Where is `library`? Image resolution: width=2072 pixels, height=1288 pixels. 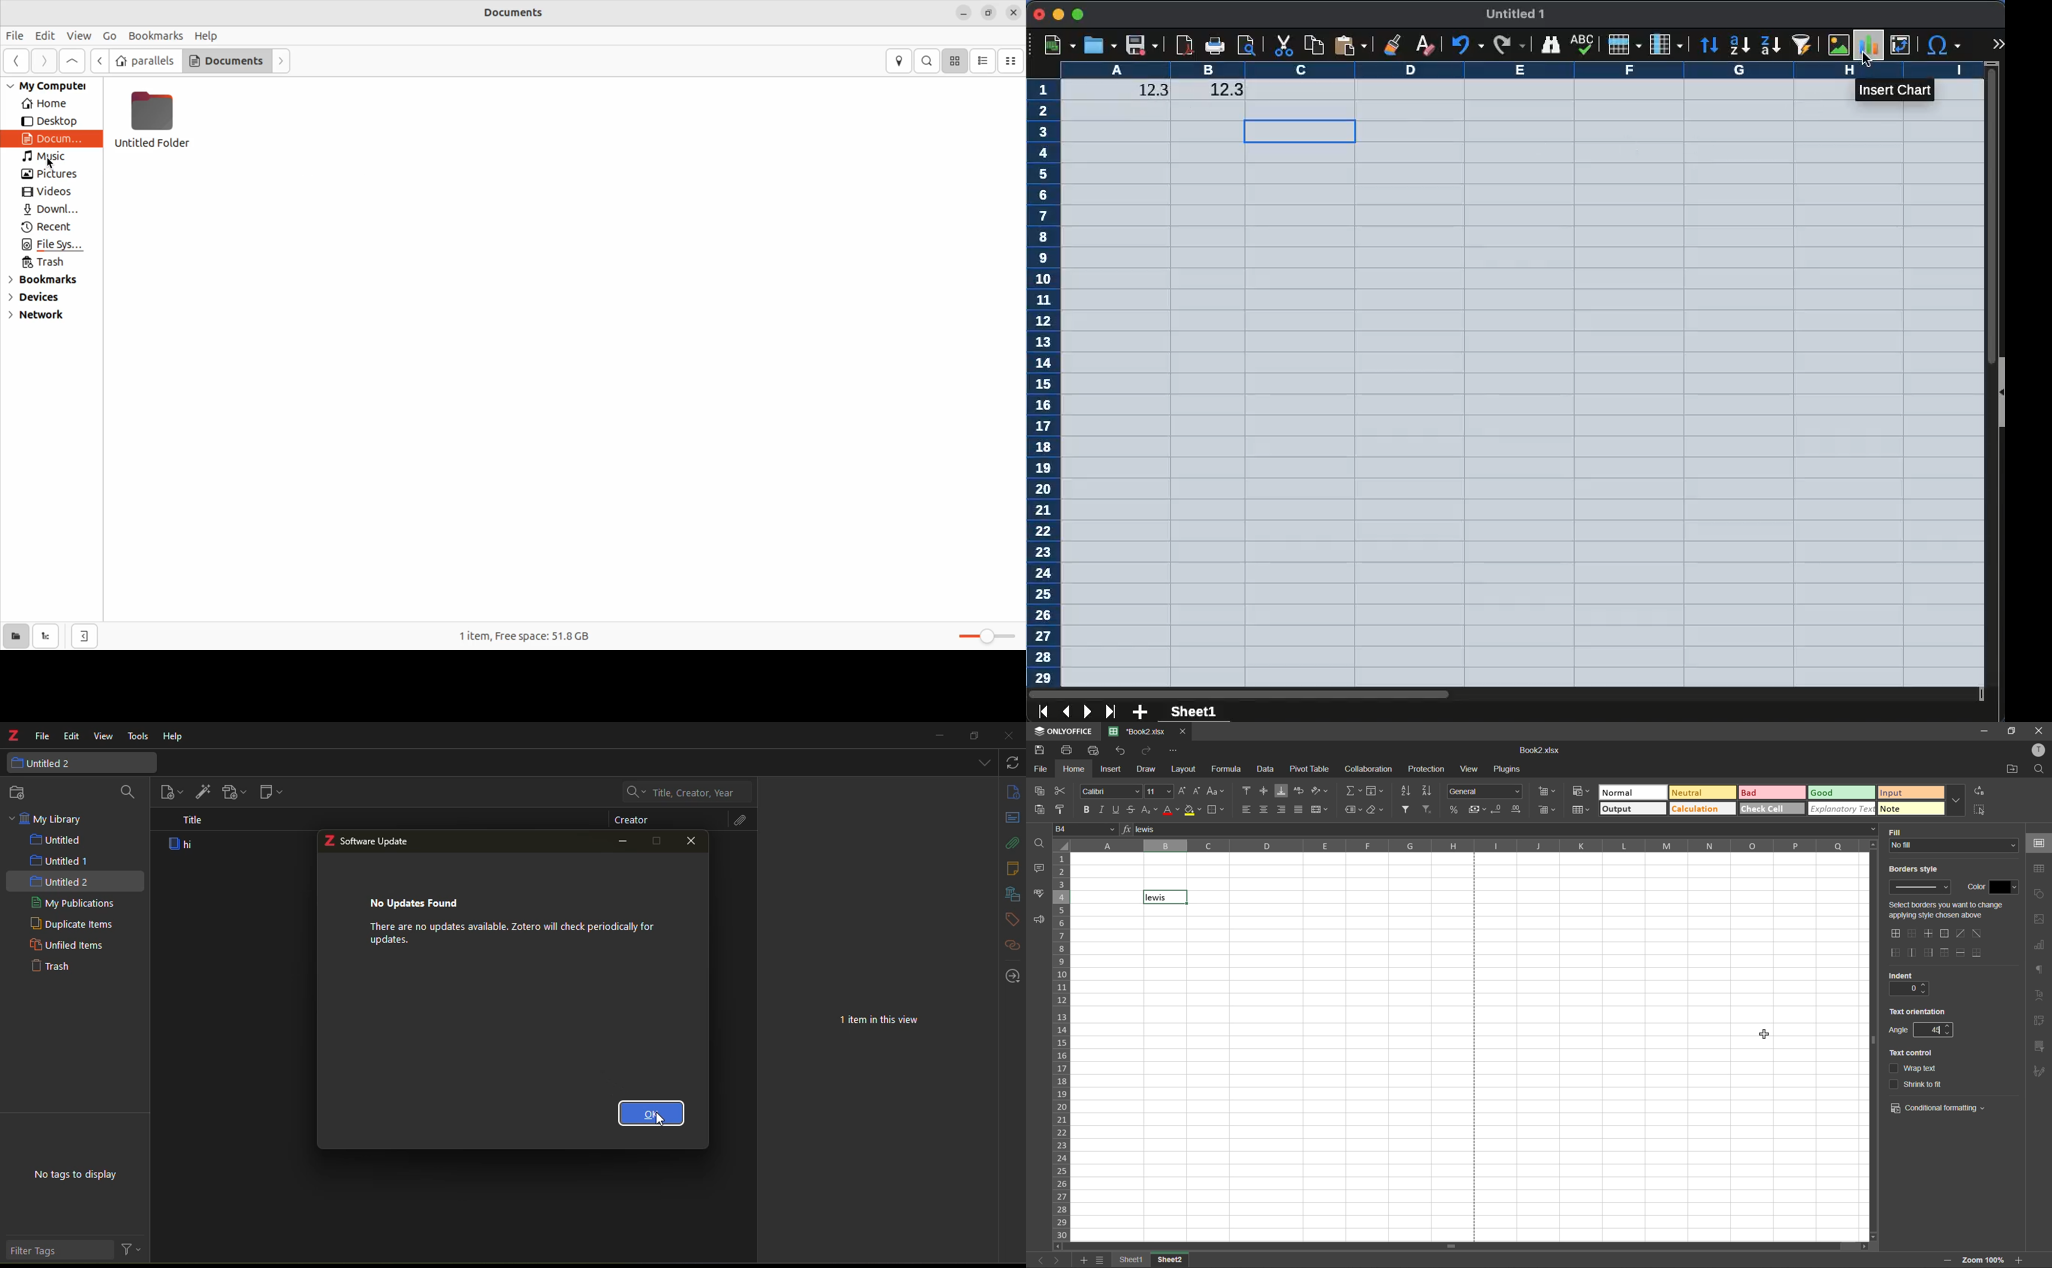 library is located at coordinates (1010, 893).